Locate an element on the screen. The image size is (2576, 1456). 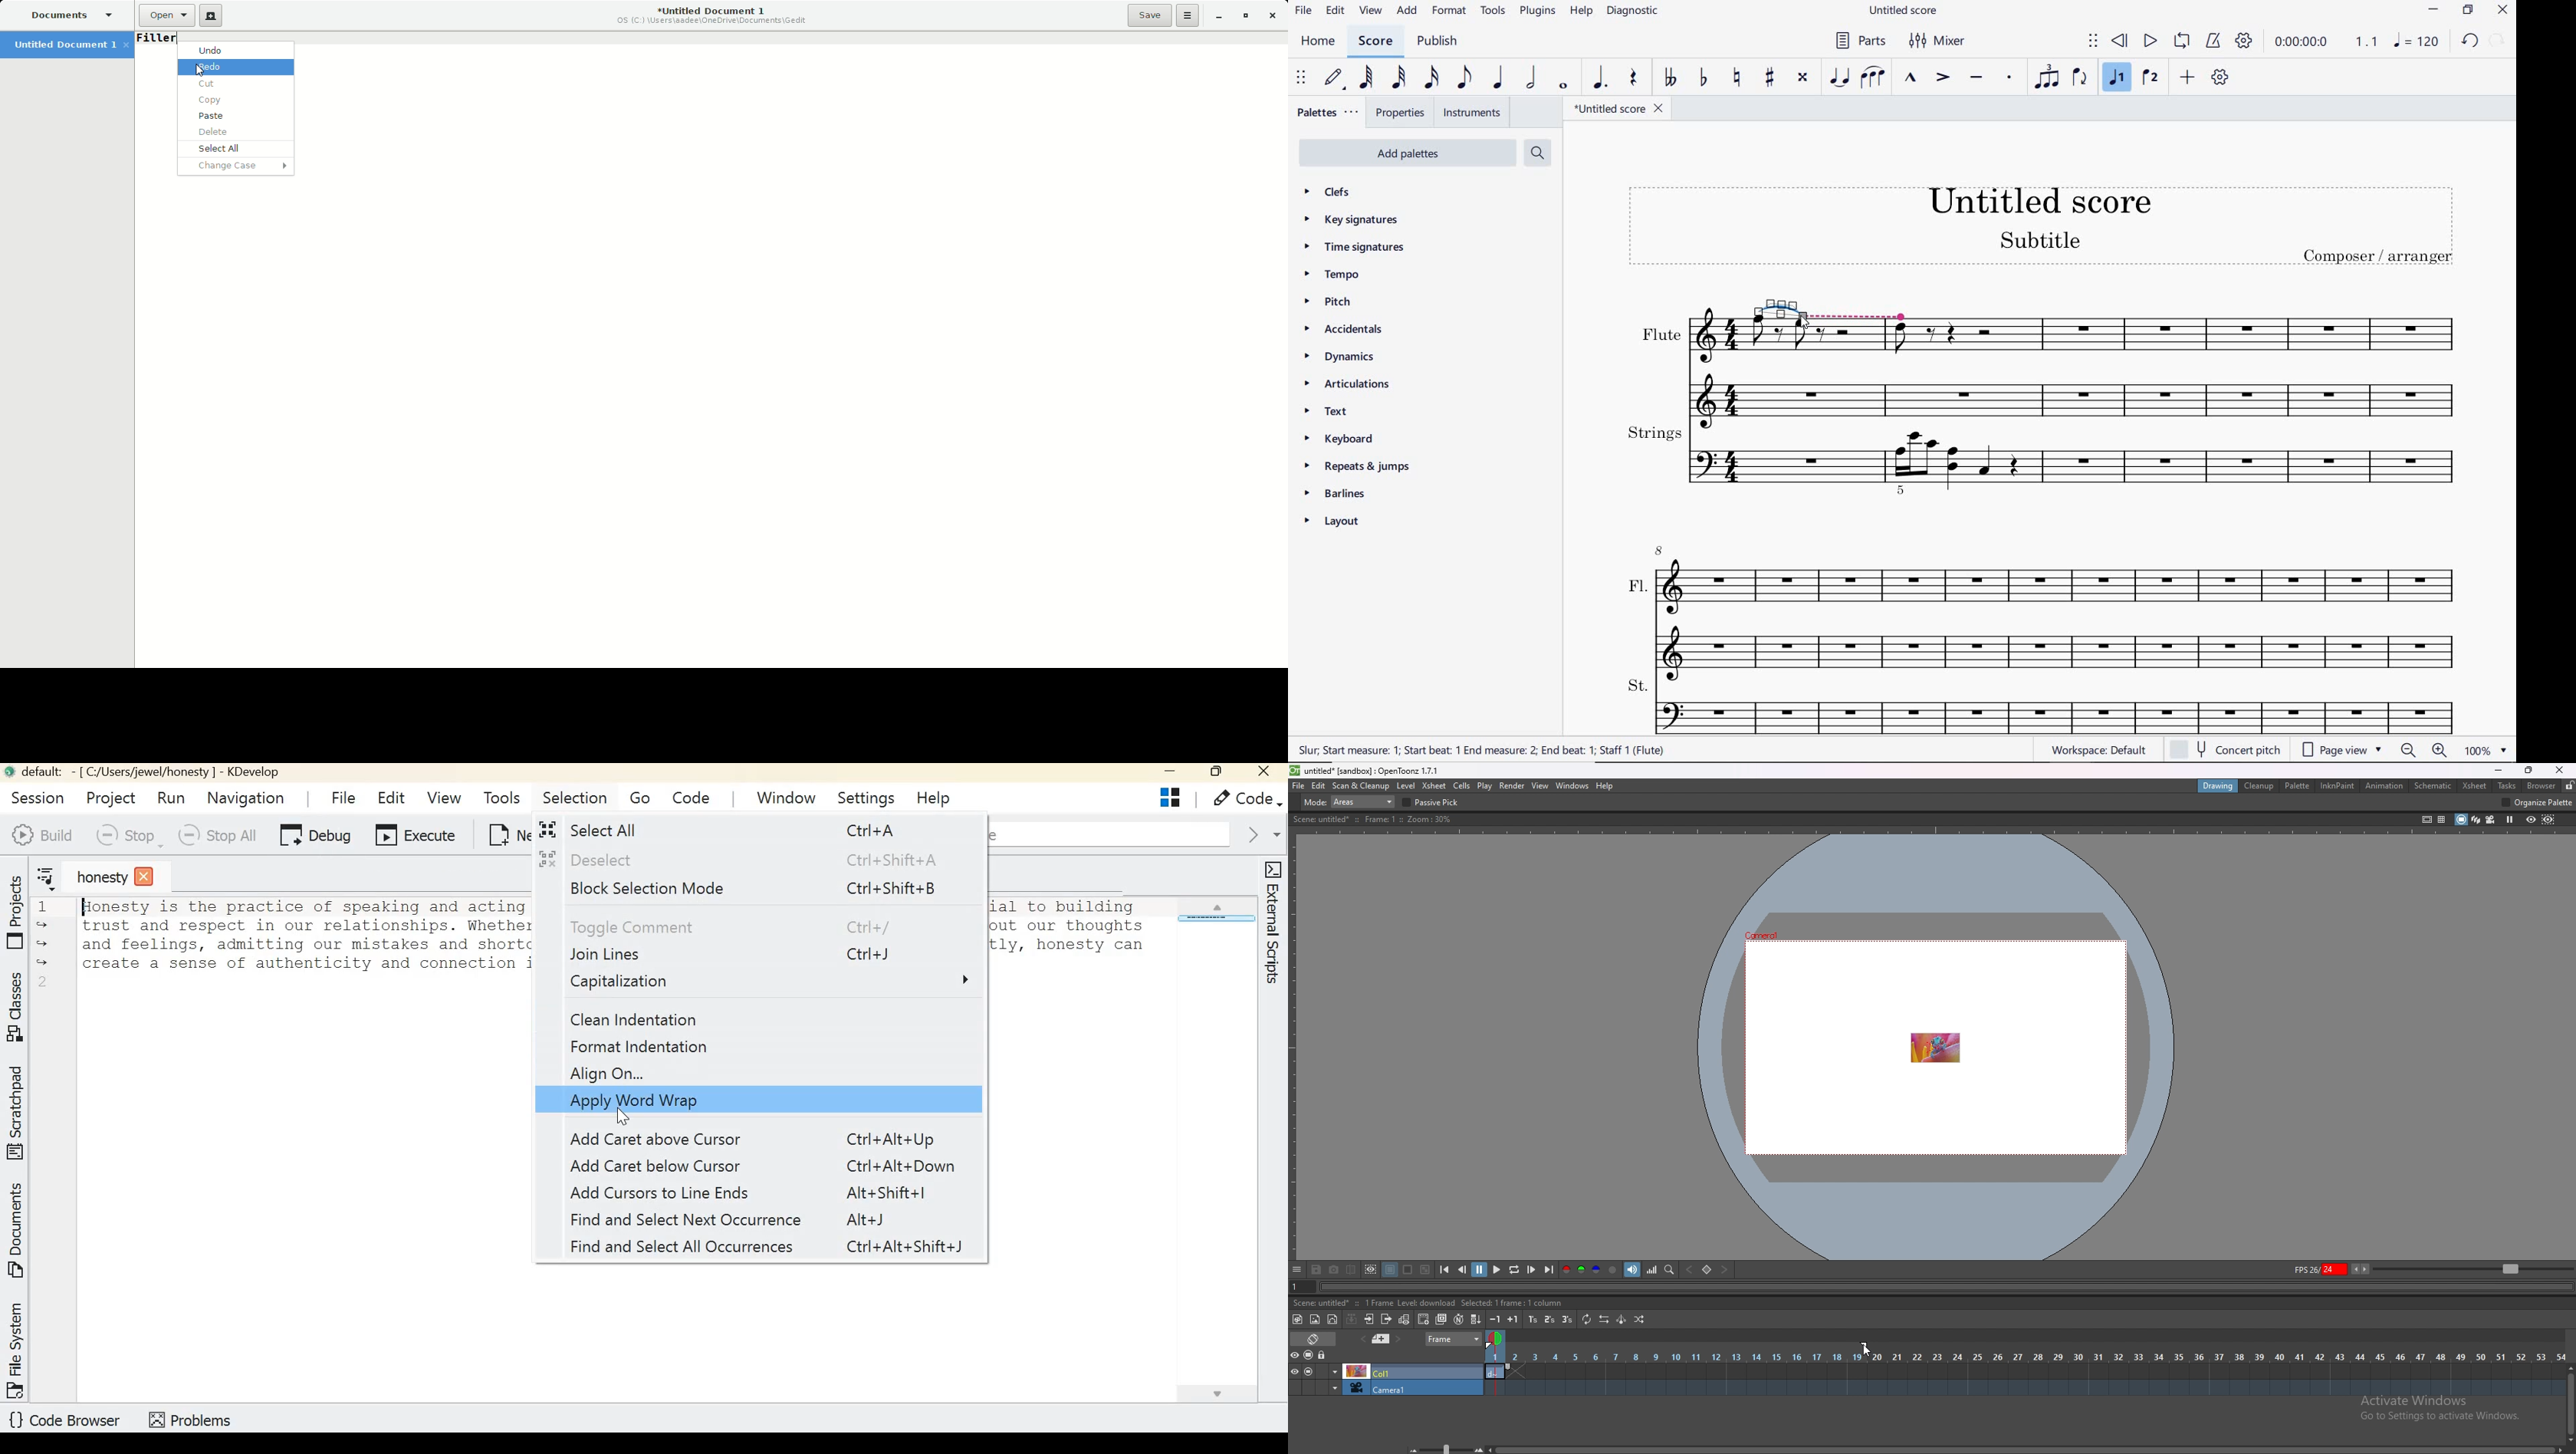
clefs is located at coordinates (1336, 194).